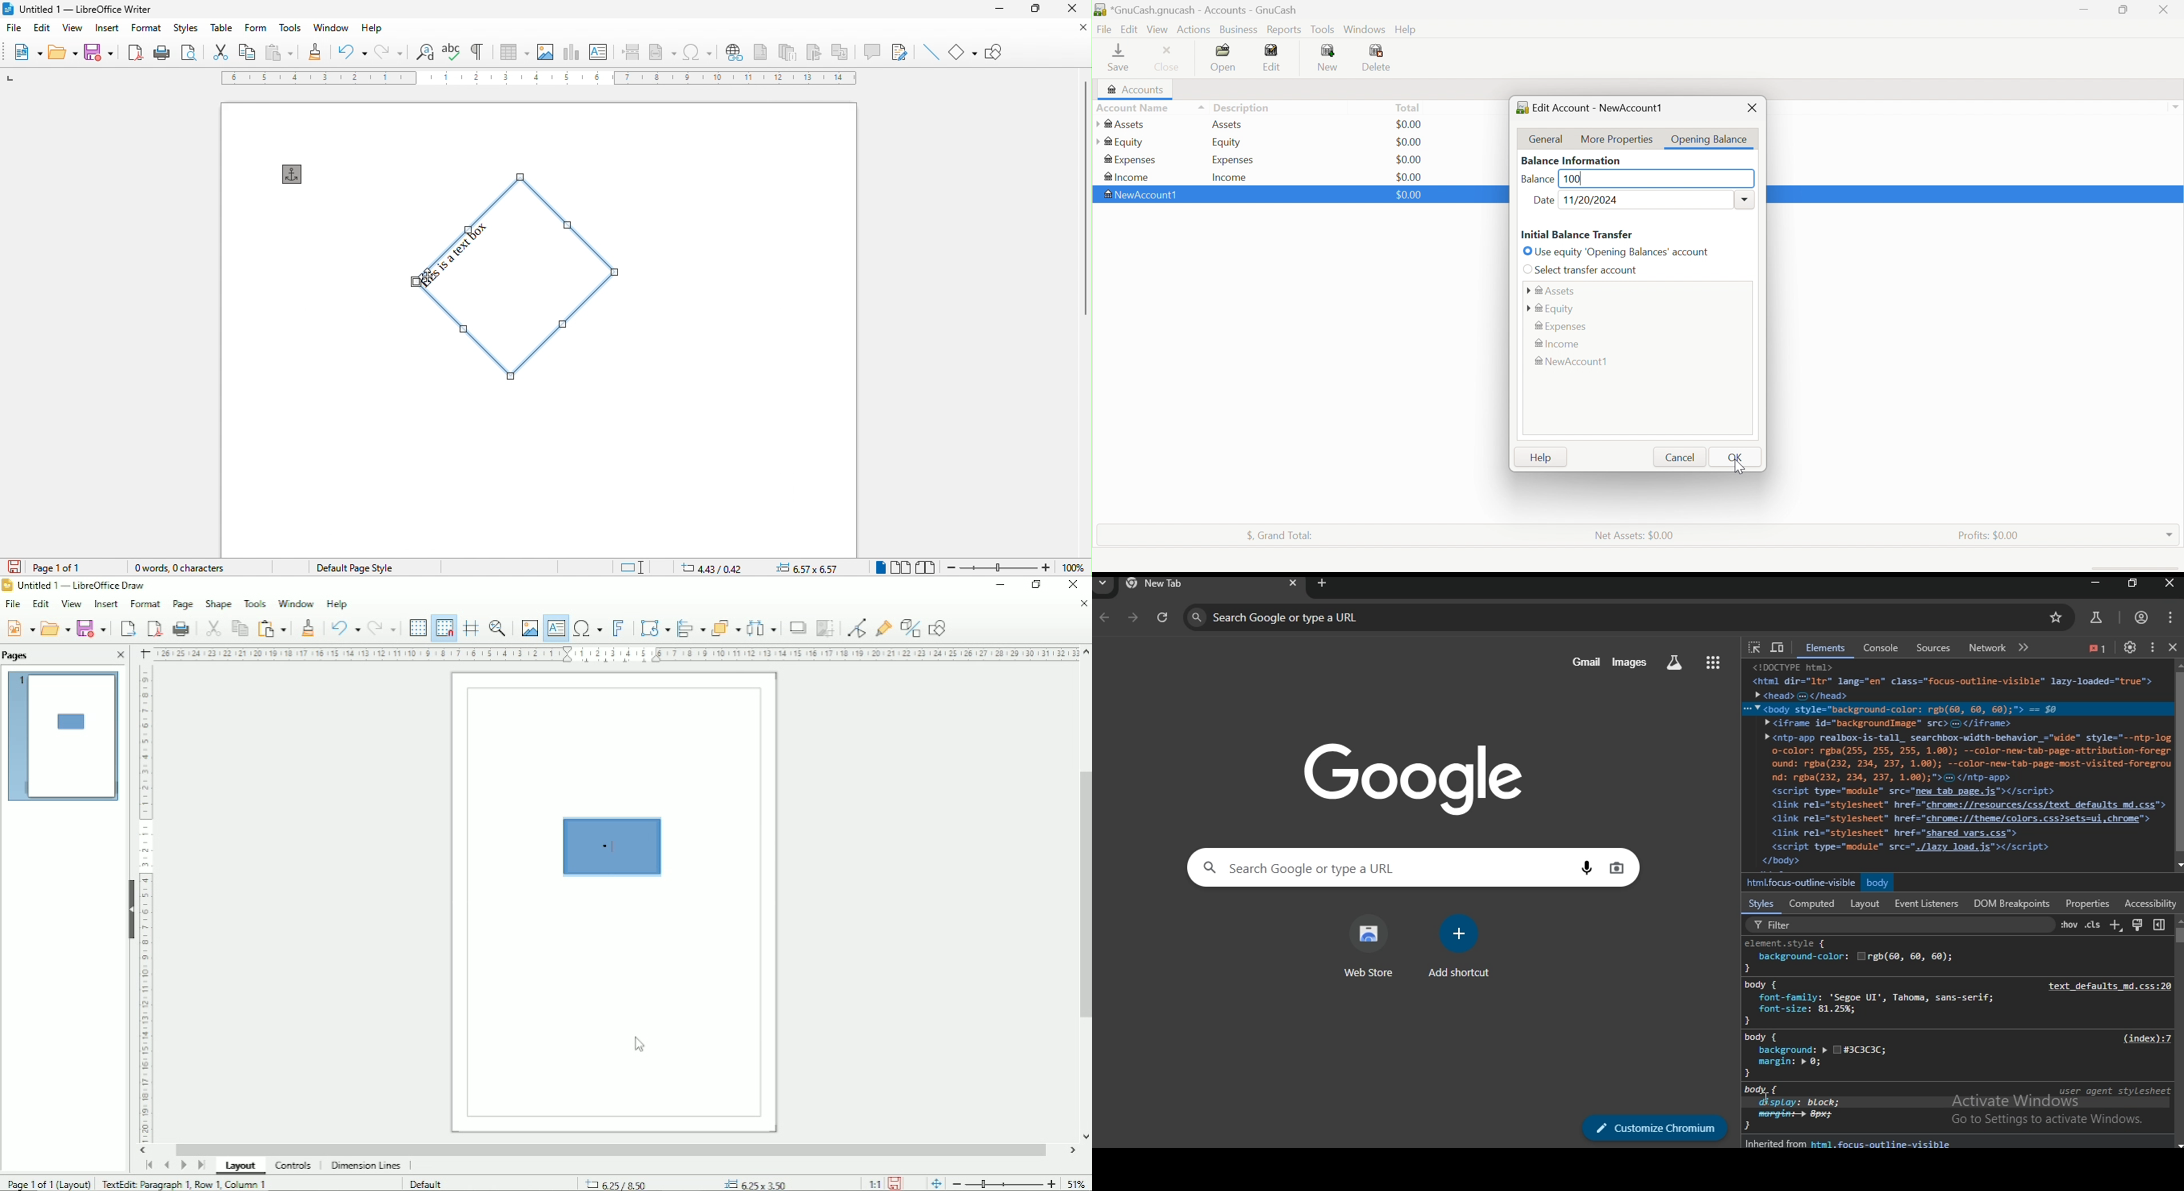 This screenshot has height=1204, width=2184. I want to click on Preview, so click(63, 737).